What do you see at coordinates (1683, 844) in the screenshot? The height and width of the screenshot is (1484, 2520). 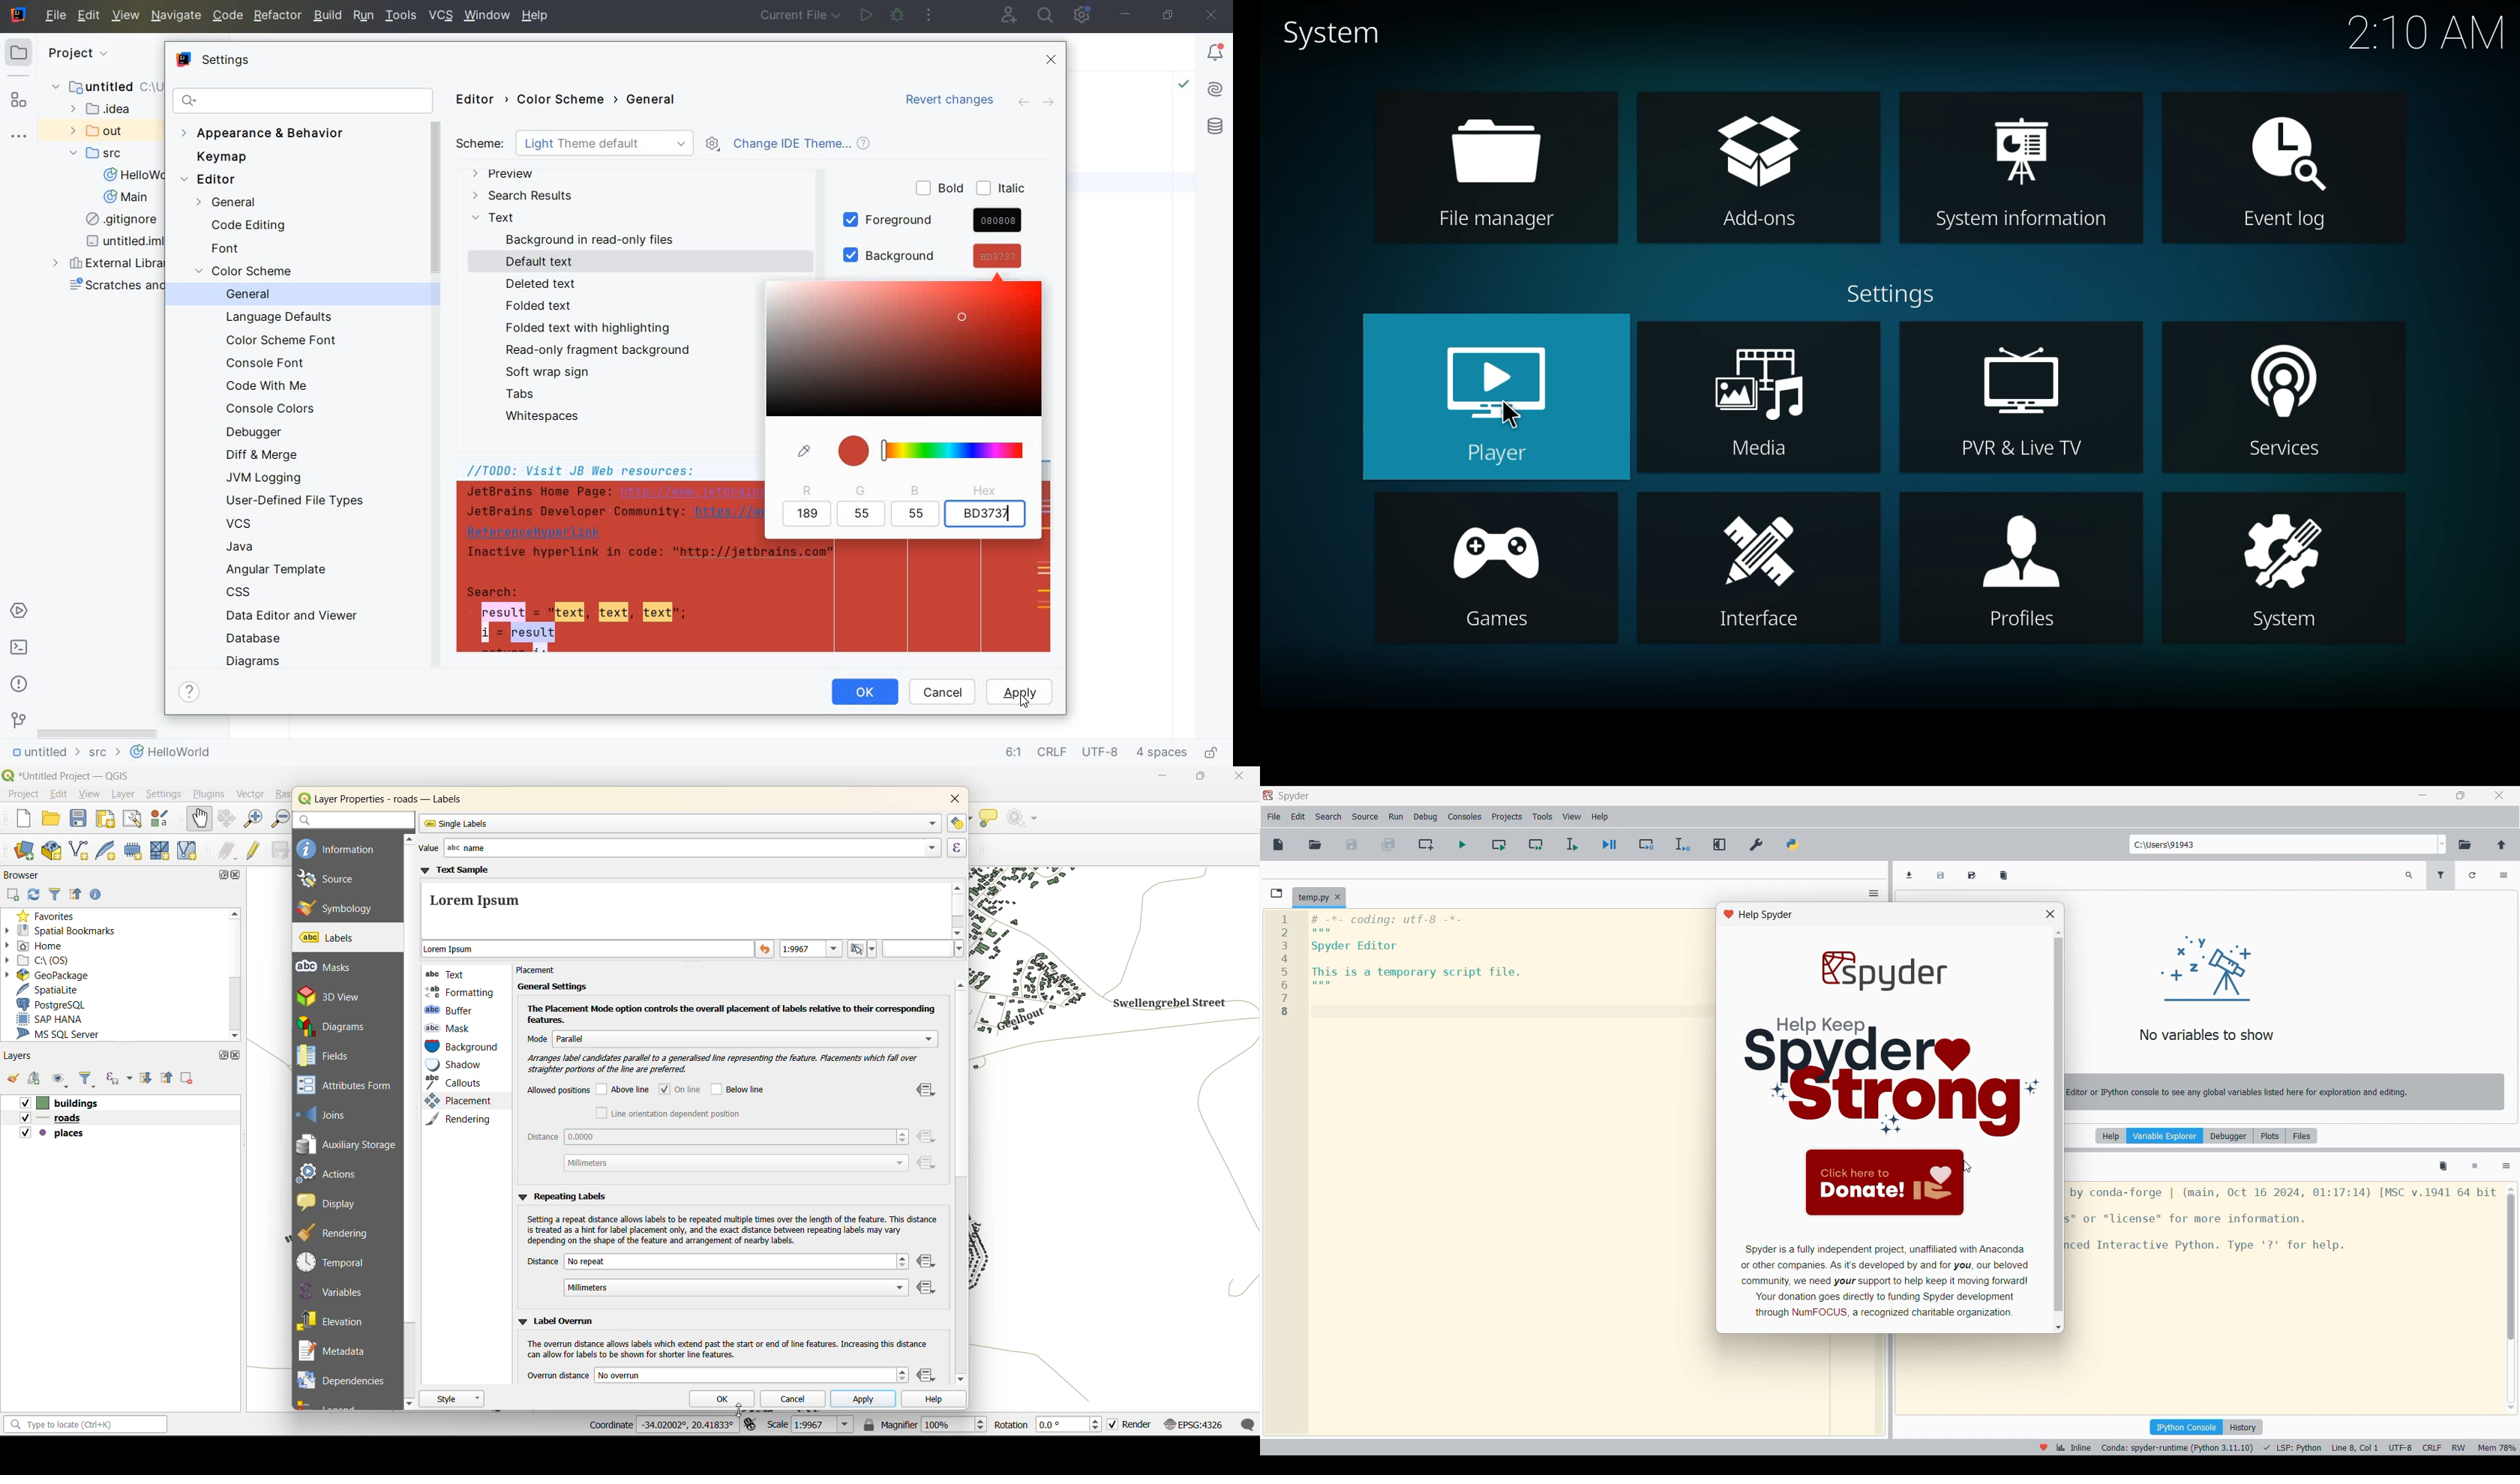 I see `Debug selection/current time` at bounding box center [1683, 844].